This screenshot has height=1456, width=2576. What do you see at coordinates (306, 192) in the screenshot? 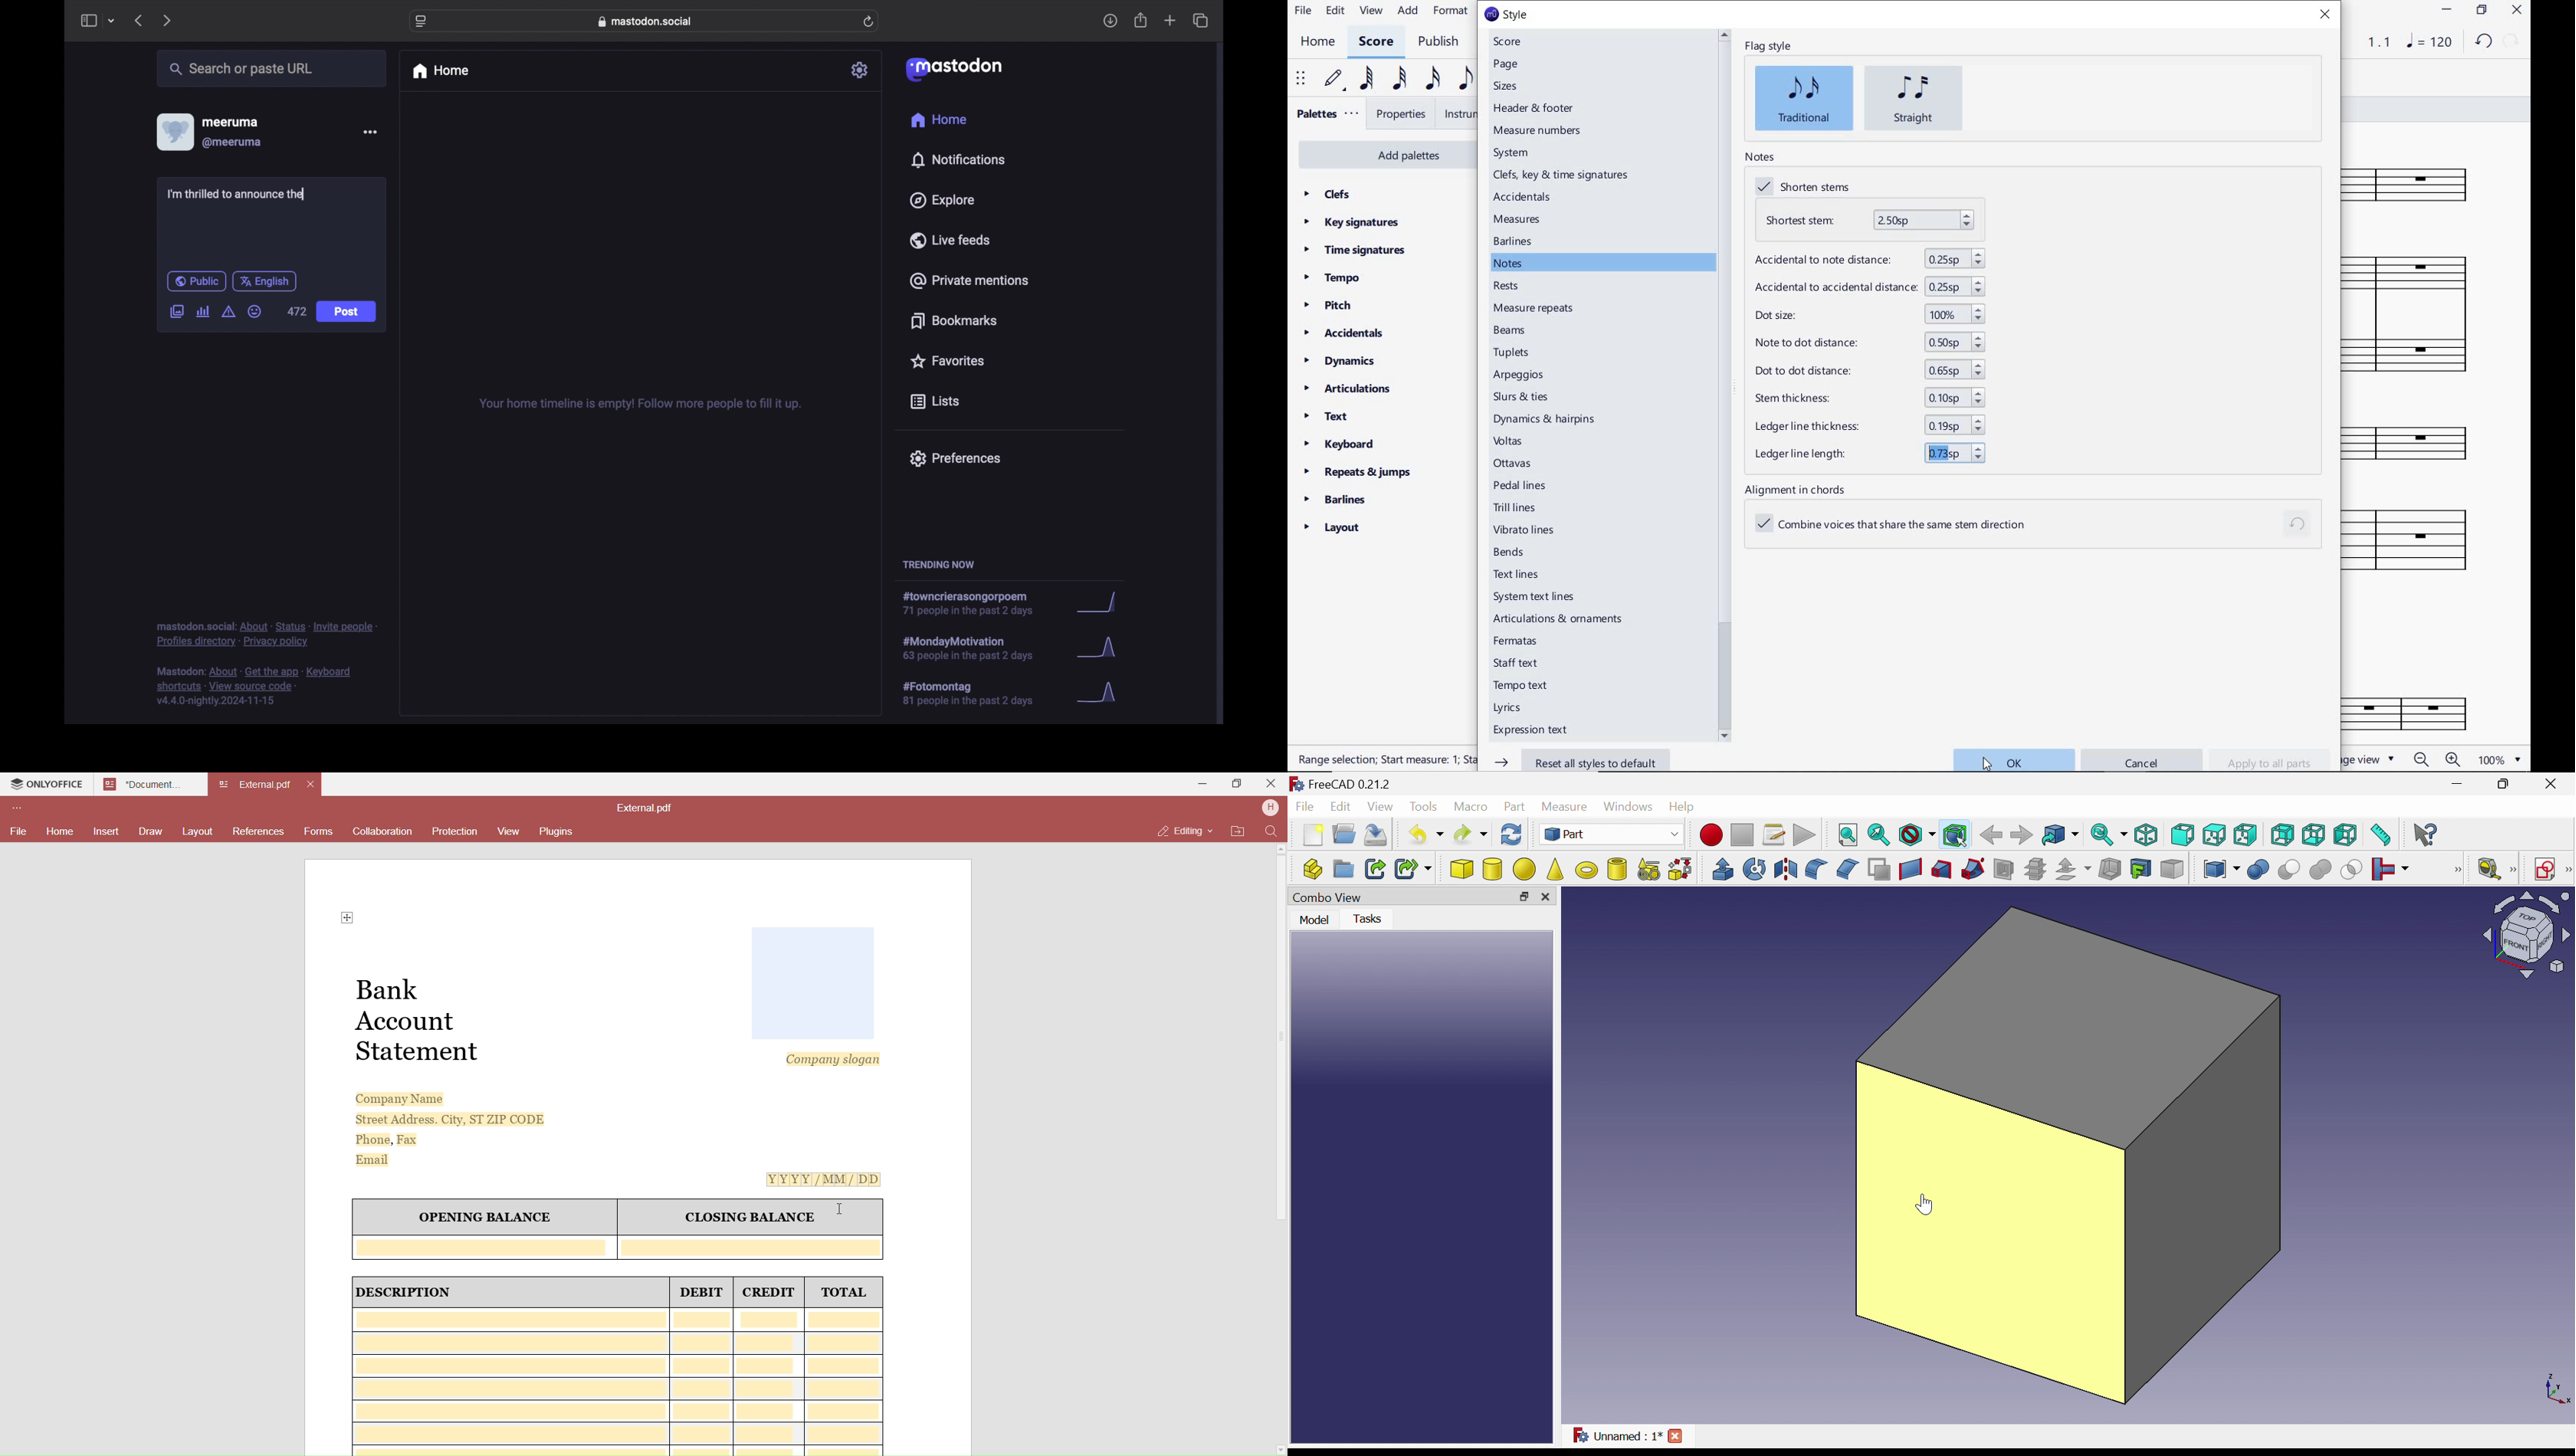
I see `text cursor` at bounding box center [306, 192].